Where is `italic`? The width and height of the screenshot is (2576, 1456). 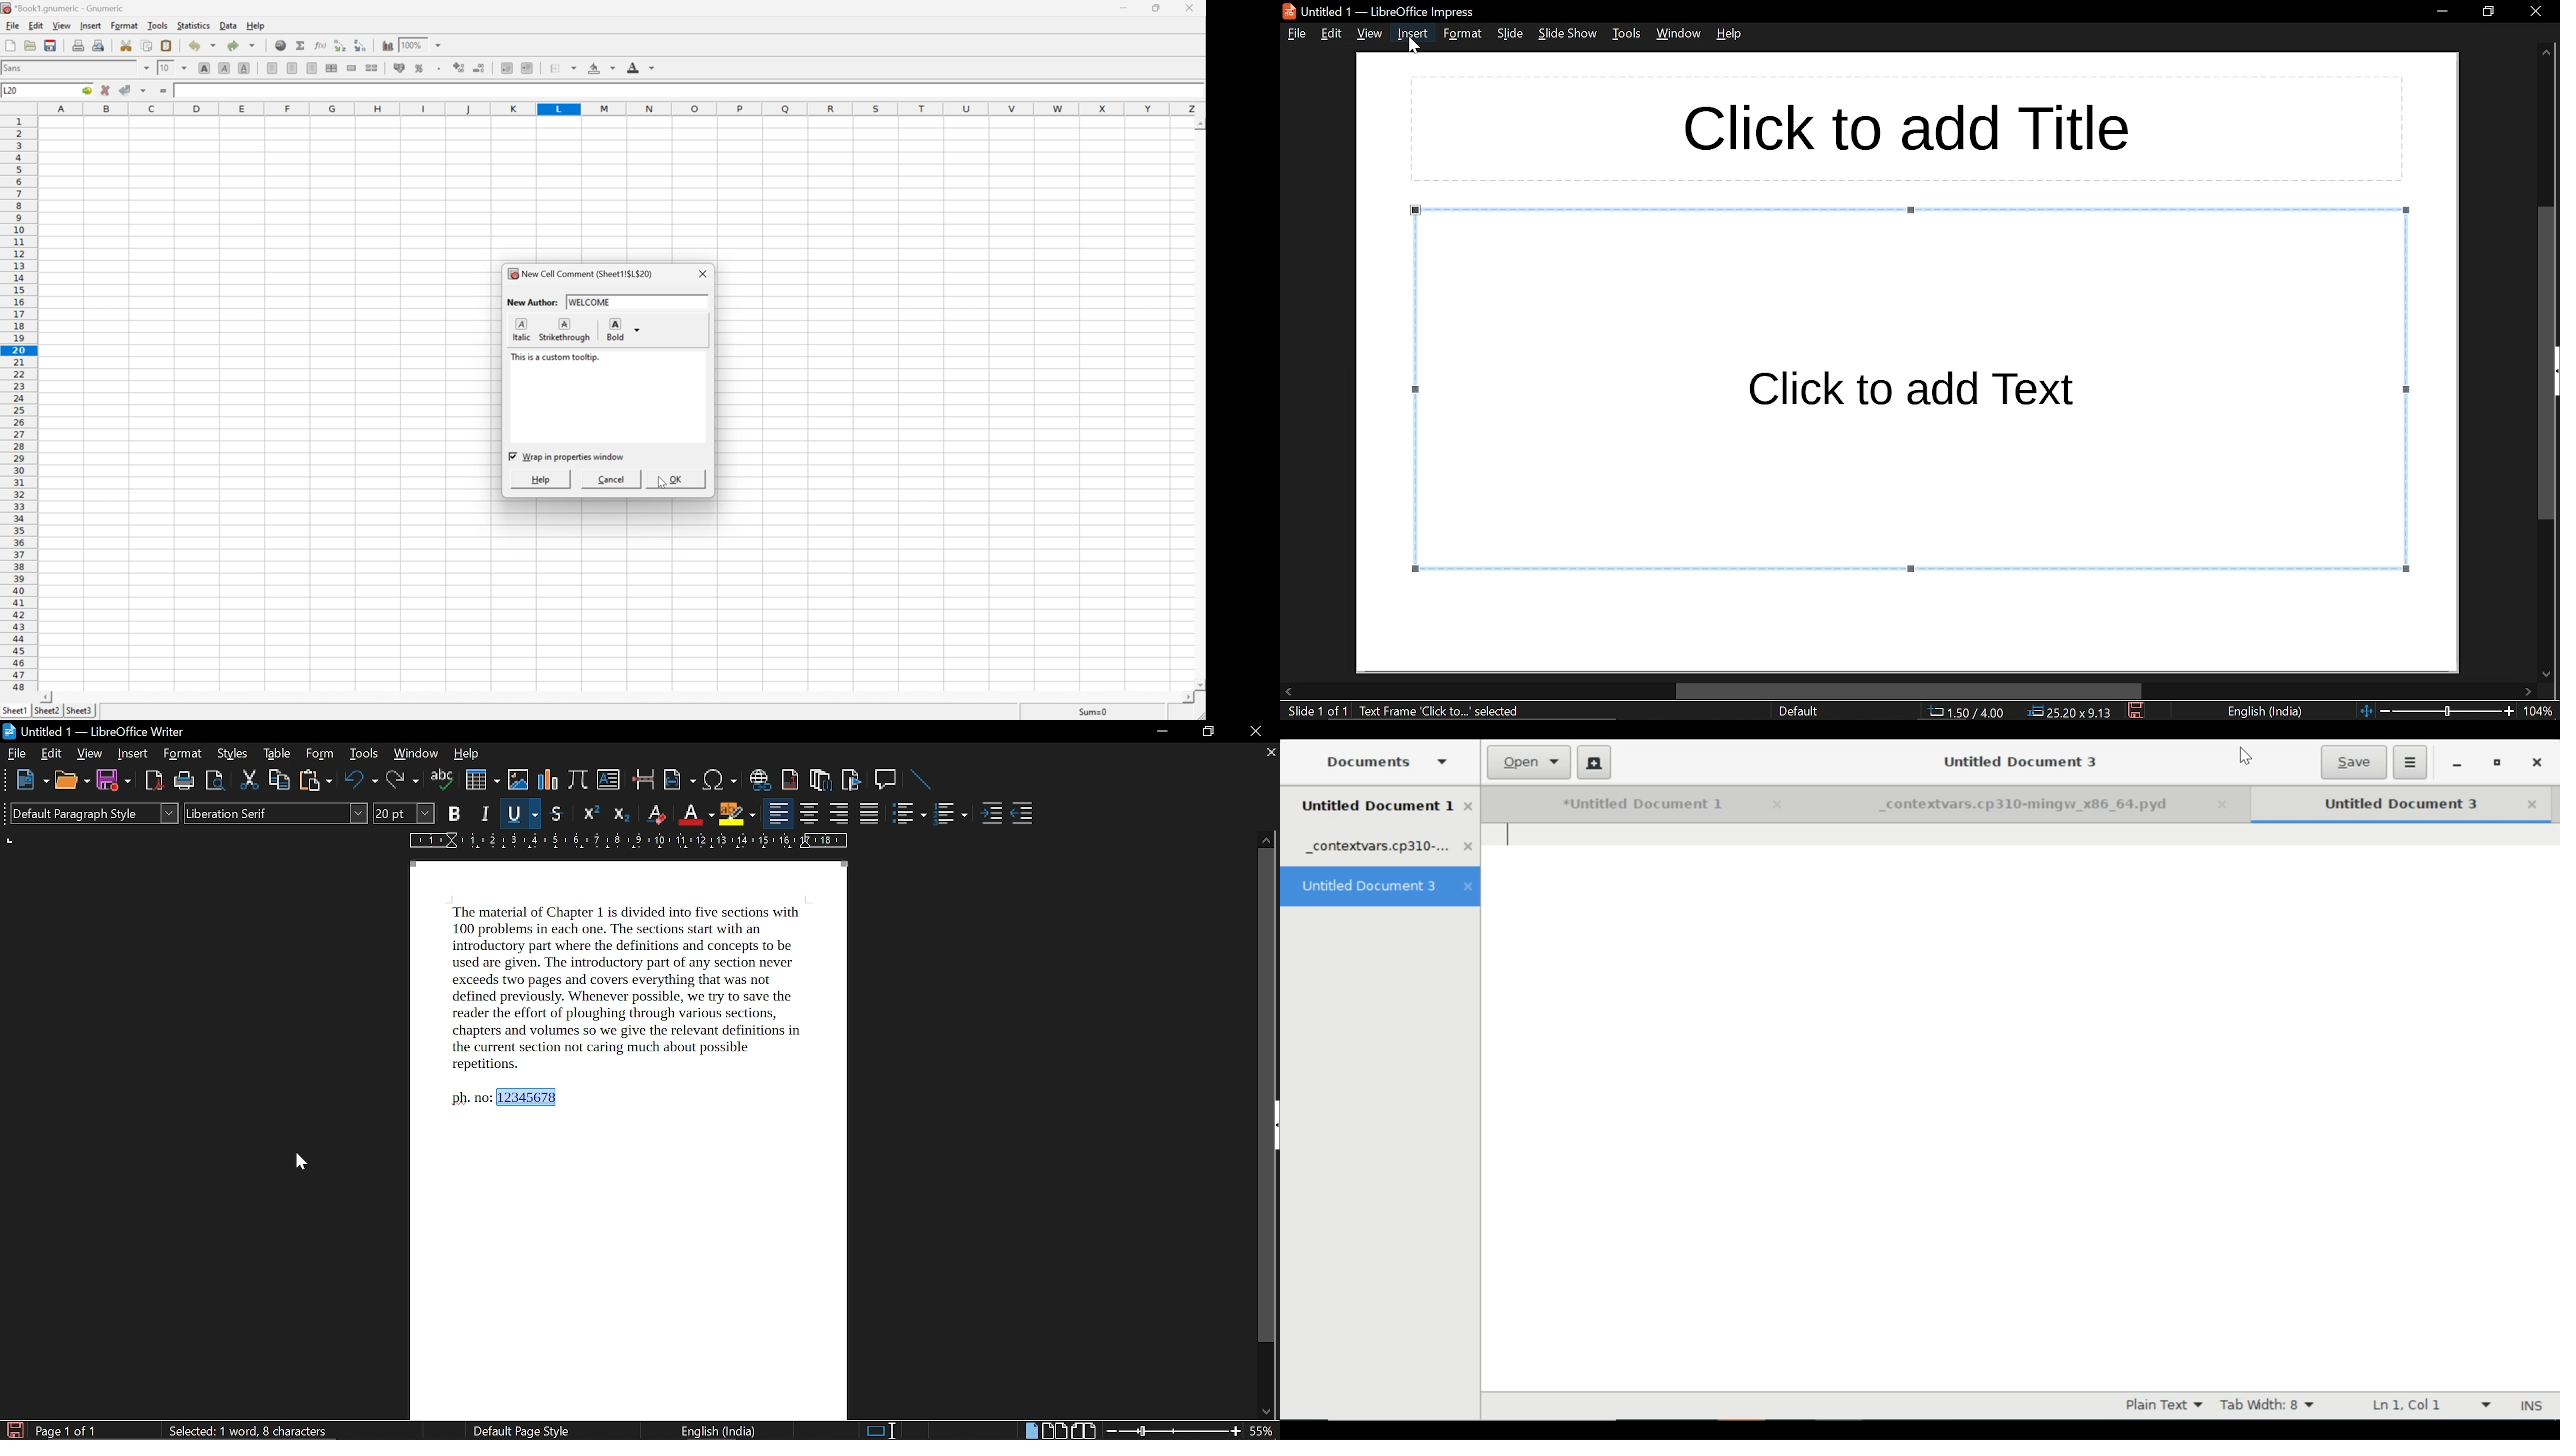 italic is located at coordinates (486, 814).